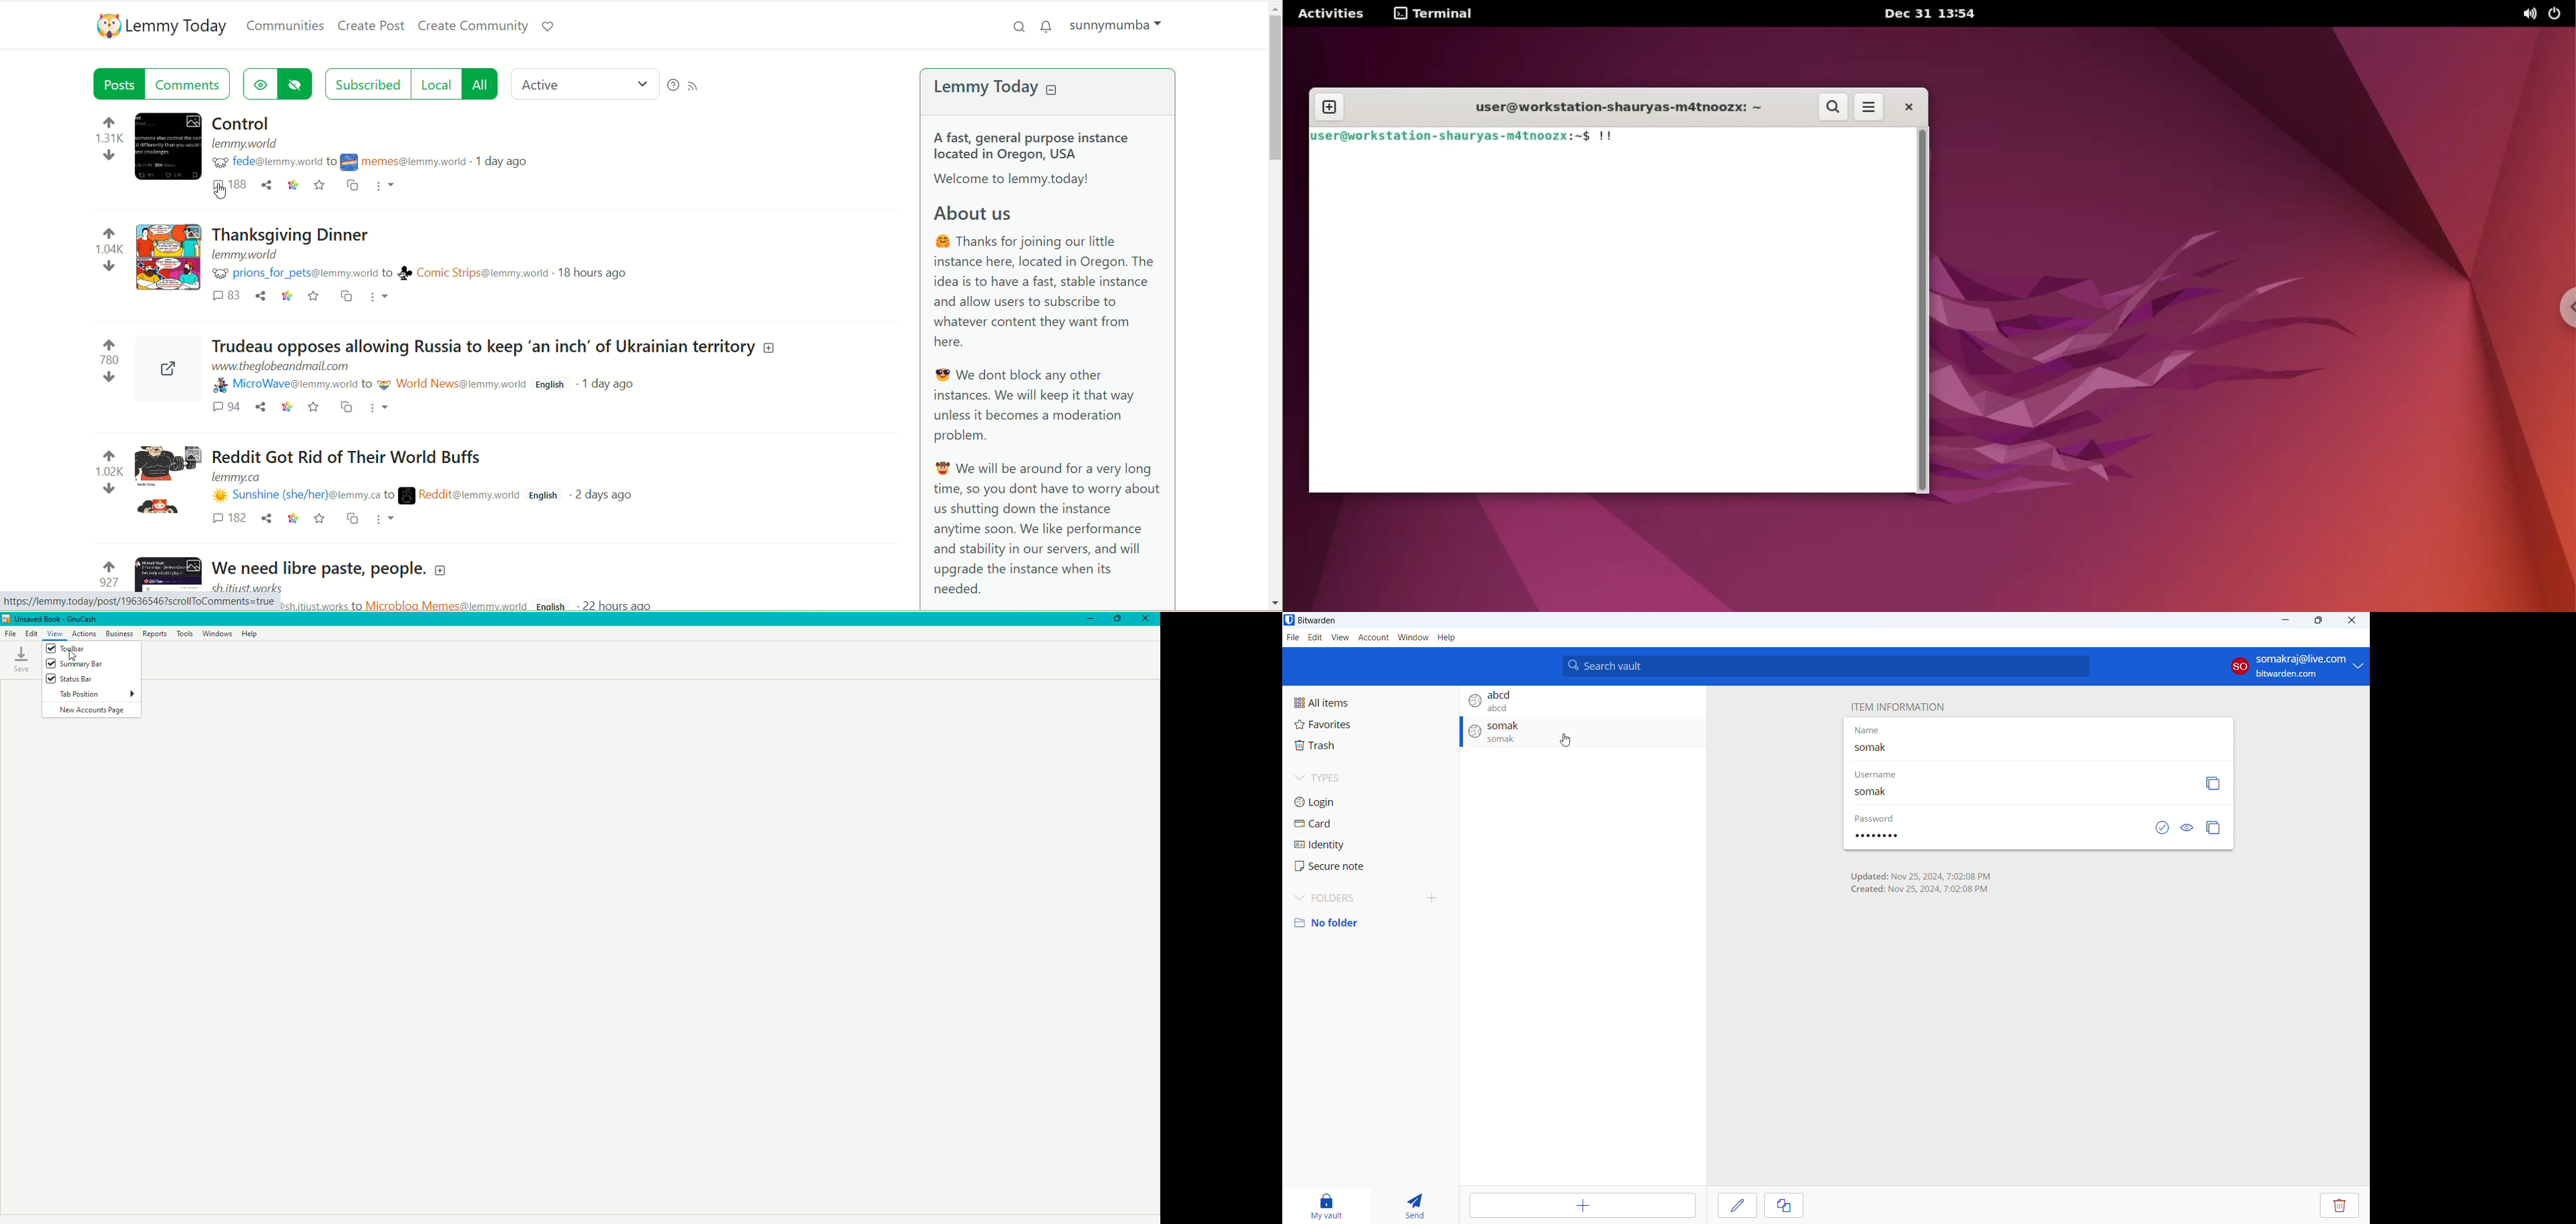 This screenshot has width=2576, height=1232. I want to click on more, so click(386, 188).